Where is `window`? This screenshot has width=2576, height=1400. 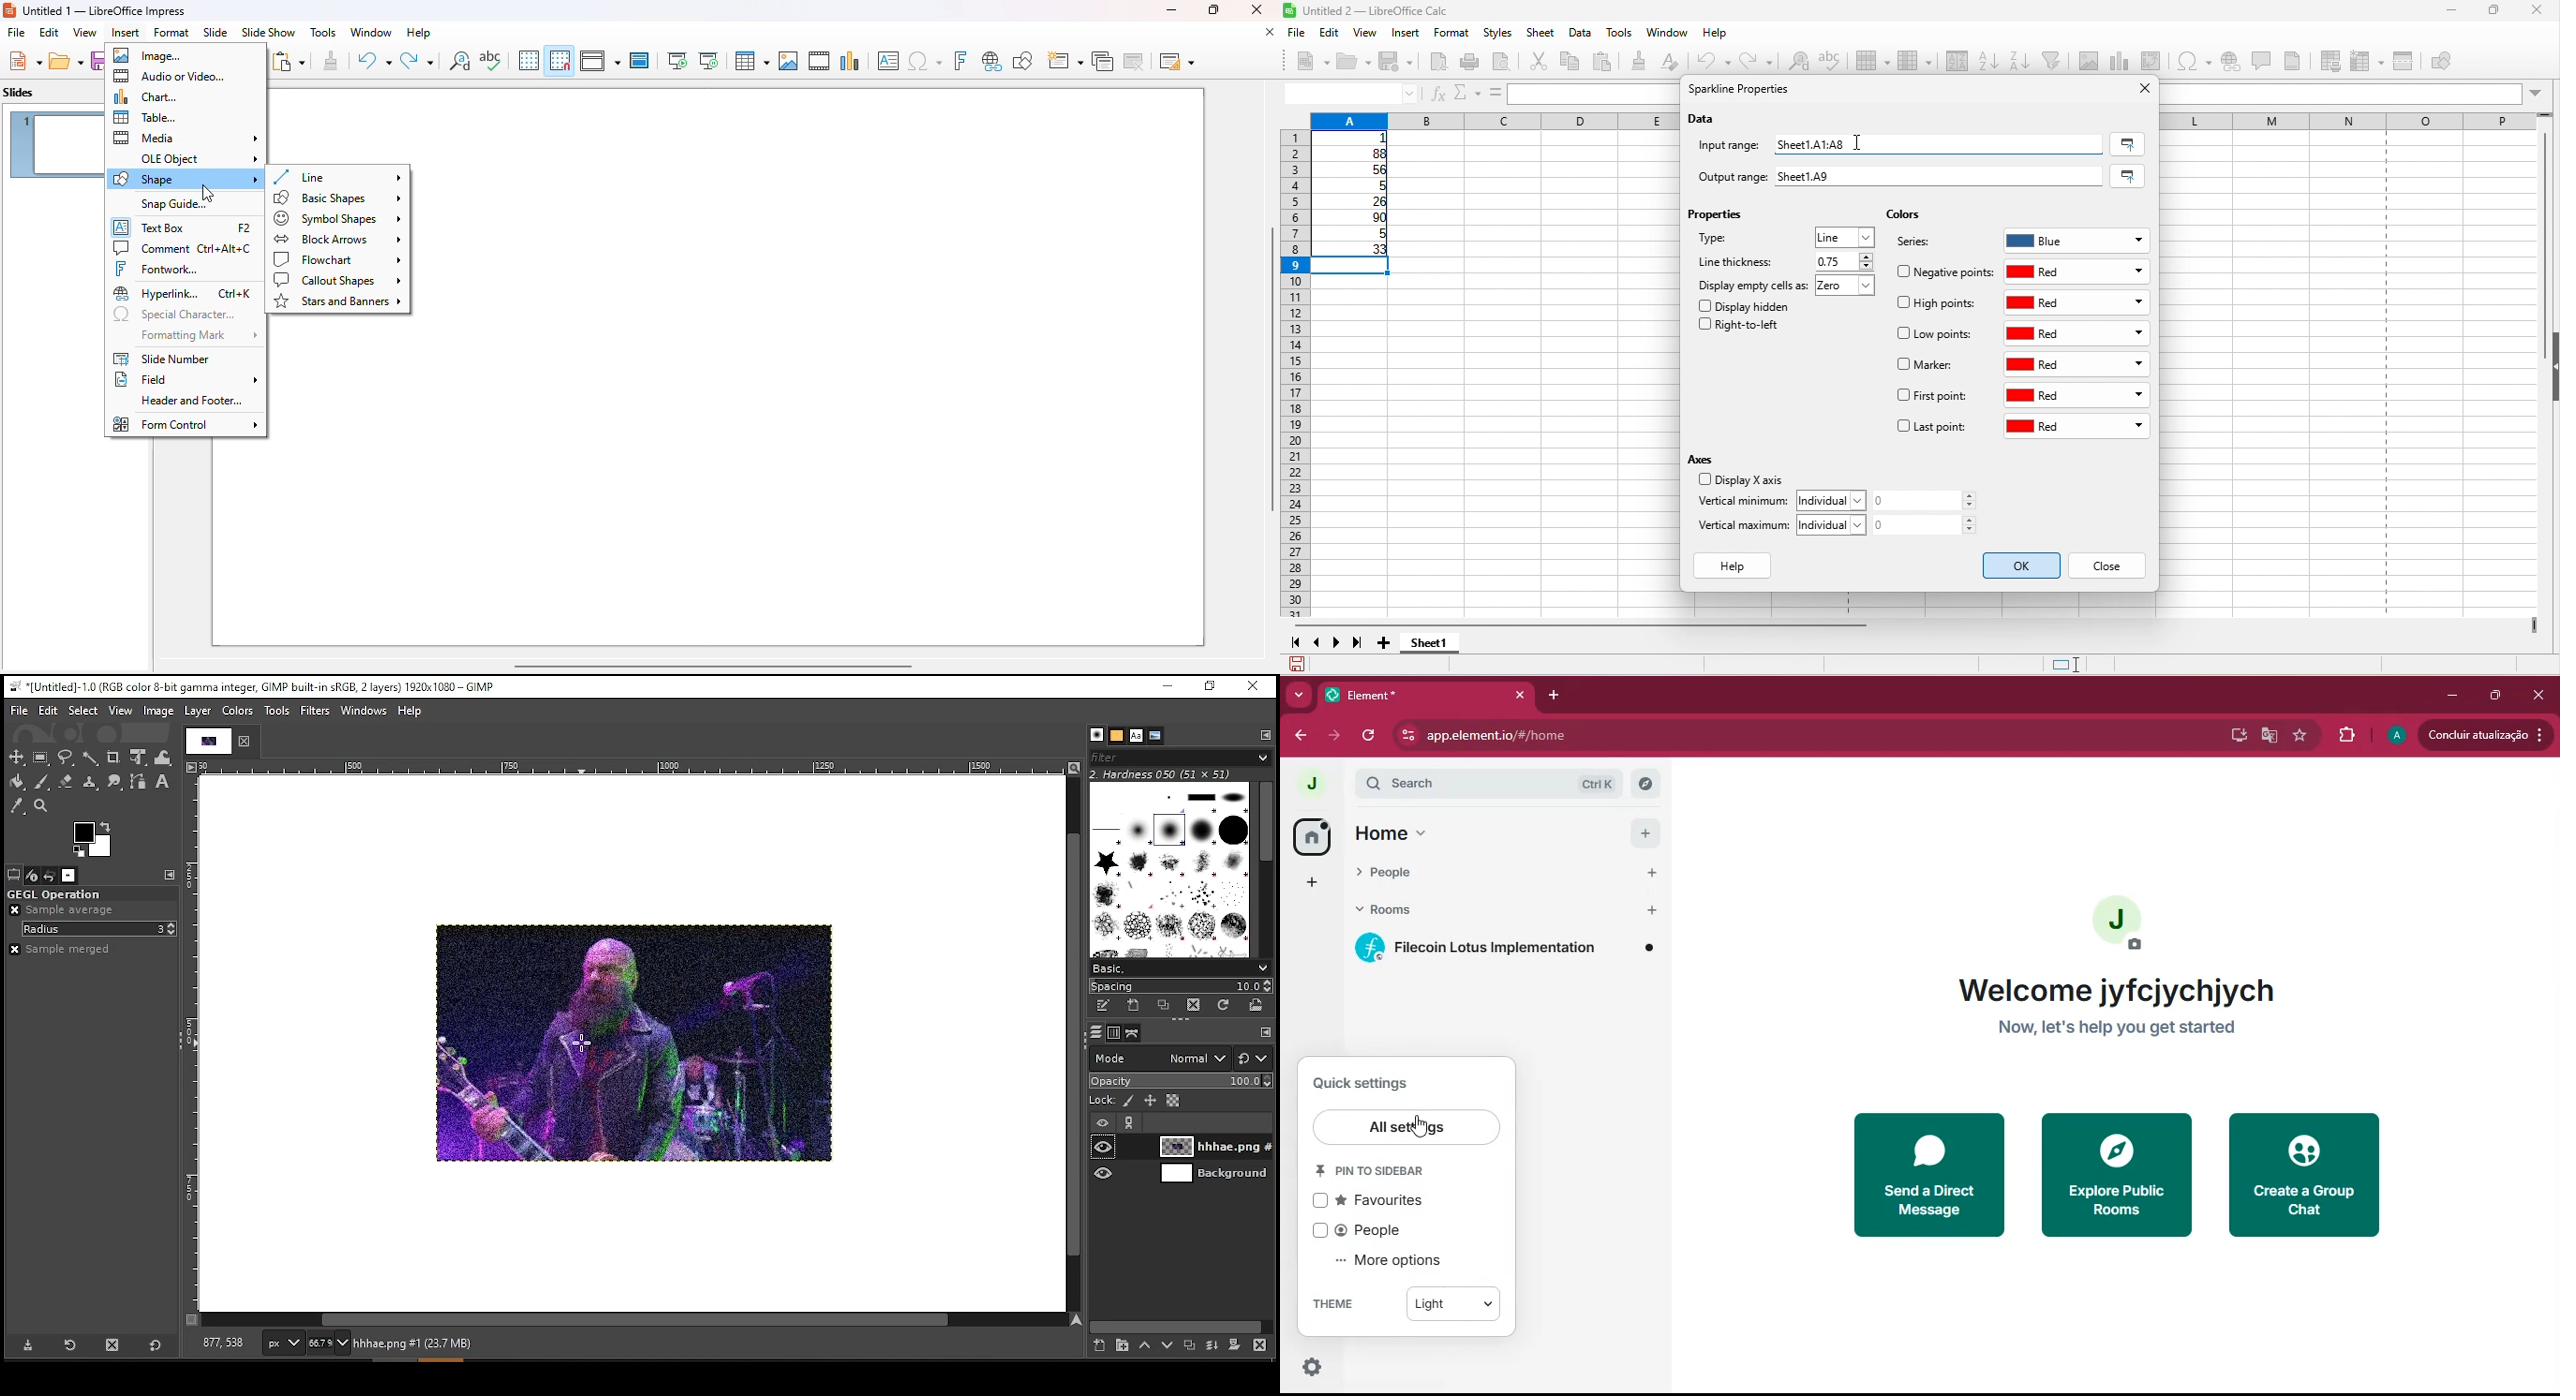
window is located at coordinates (1667, 35).